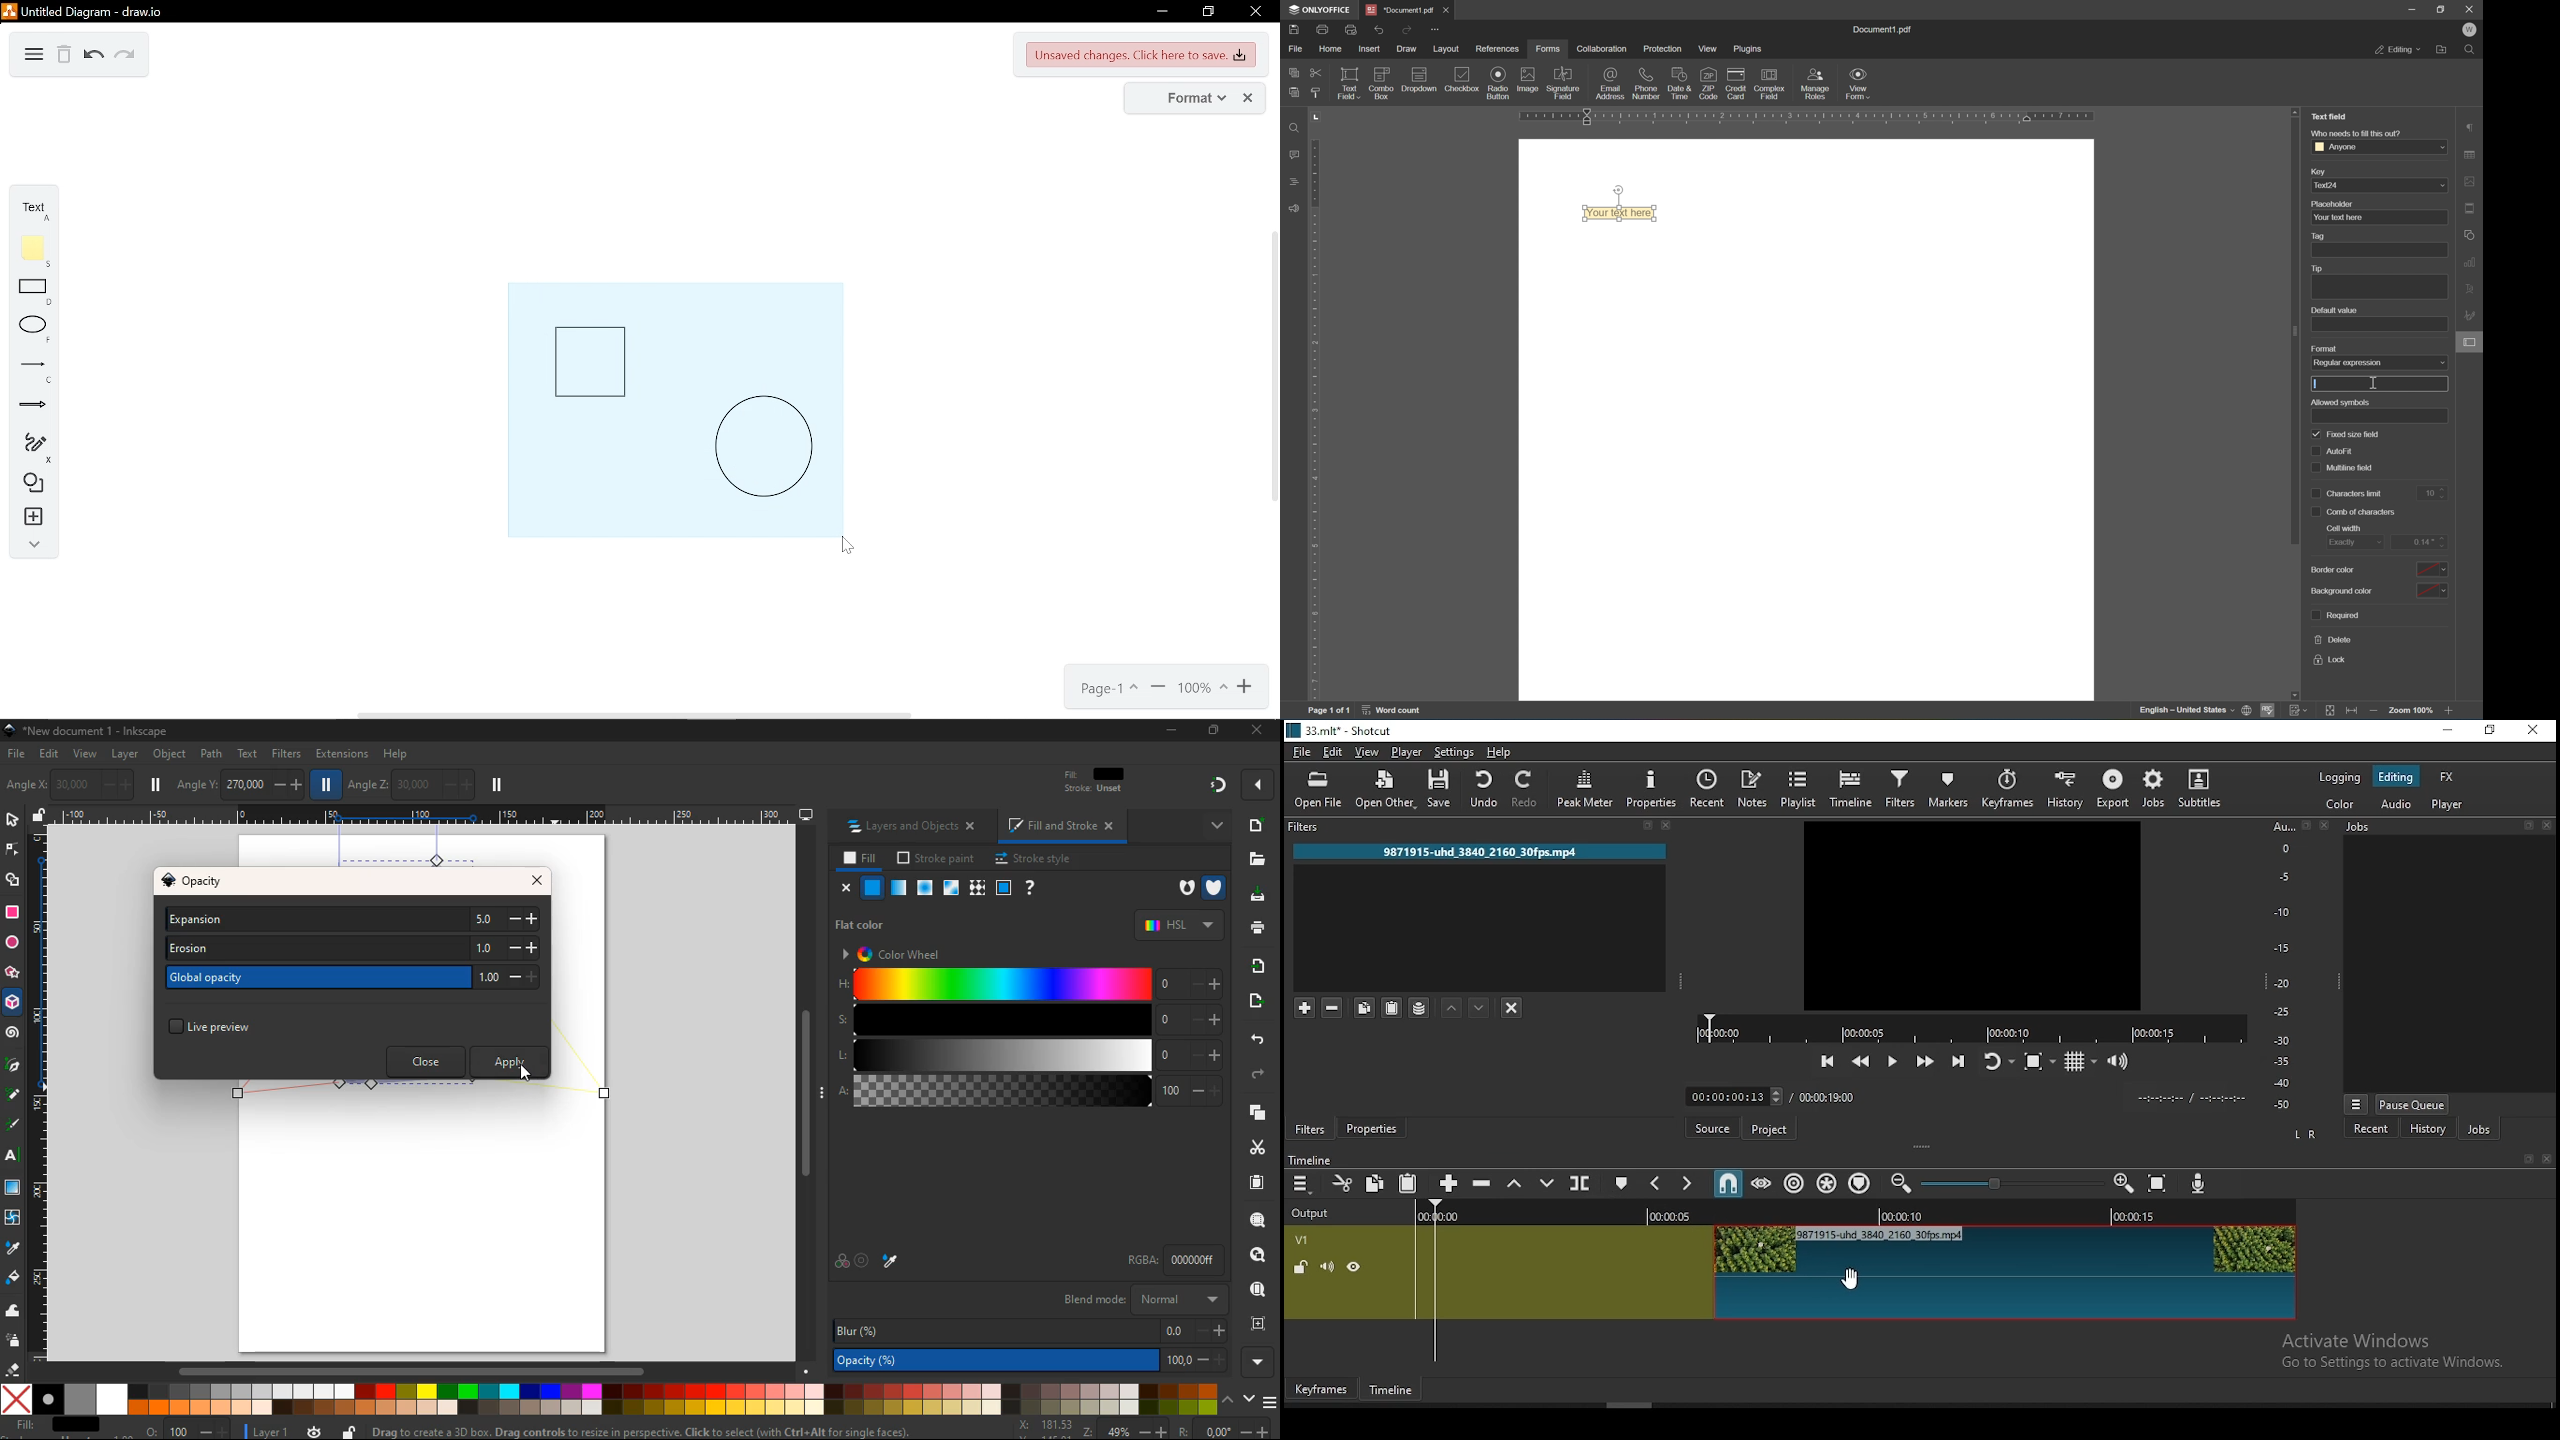 The width and height of the screenshot is (2576, 1456). I want to click on format, so click(1184, 98).